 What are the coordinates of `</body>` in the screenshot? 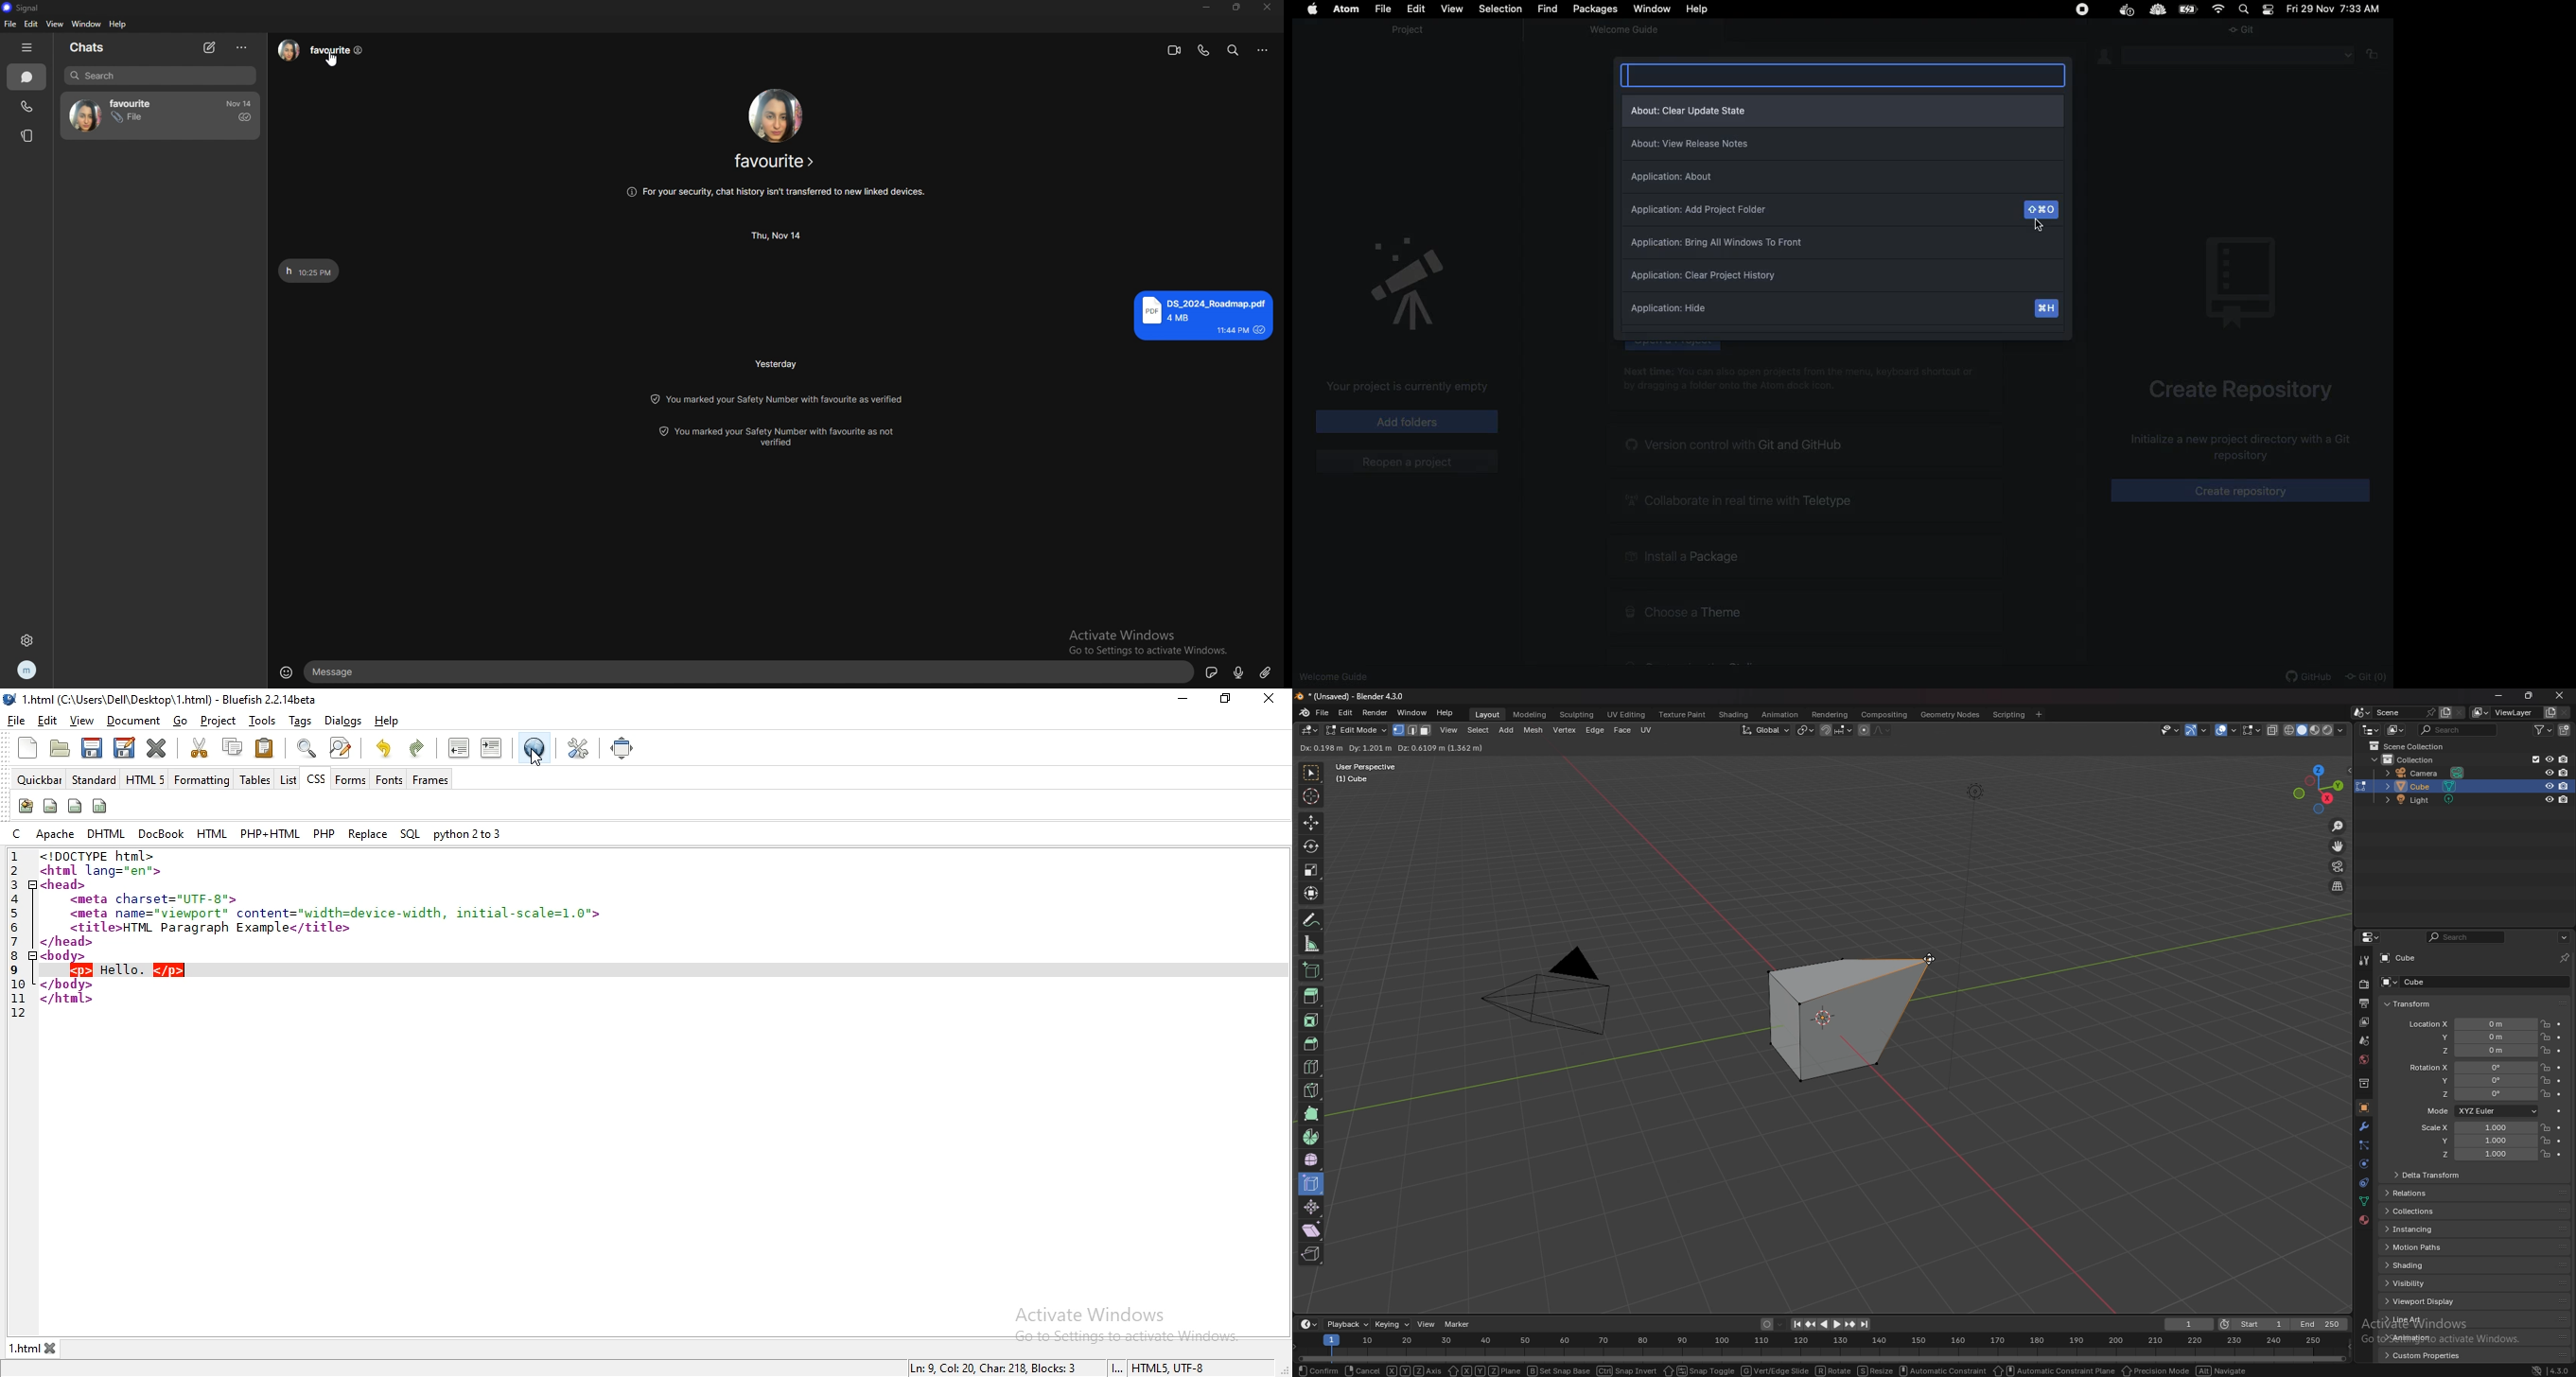 It's located at (67, 985).